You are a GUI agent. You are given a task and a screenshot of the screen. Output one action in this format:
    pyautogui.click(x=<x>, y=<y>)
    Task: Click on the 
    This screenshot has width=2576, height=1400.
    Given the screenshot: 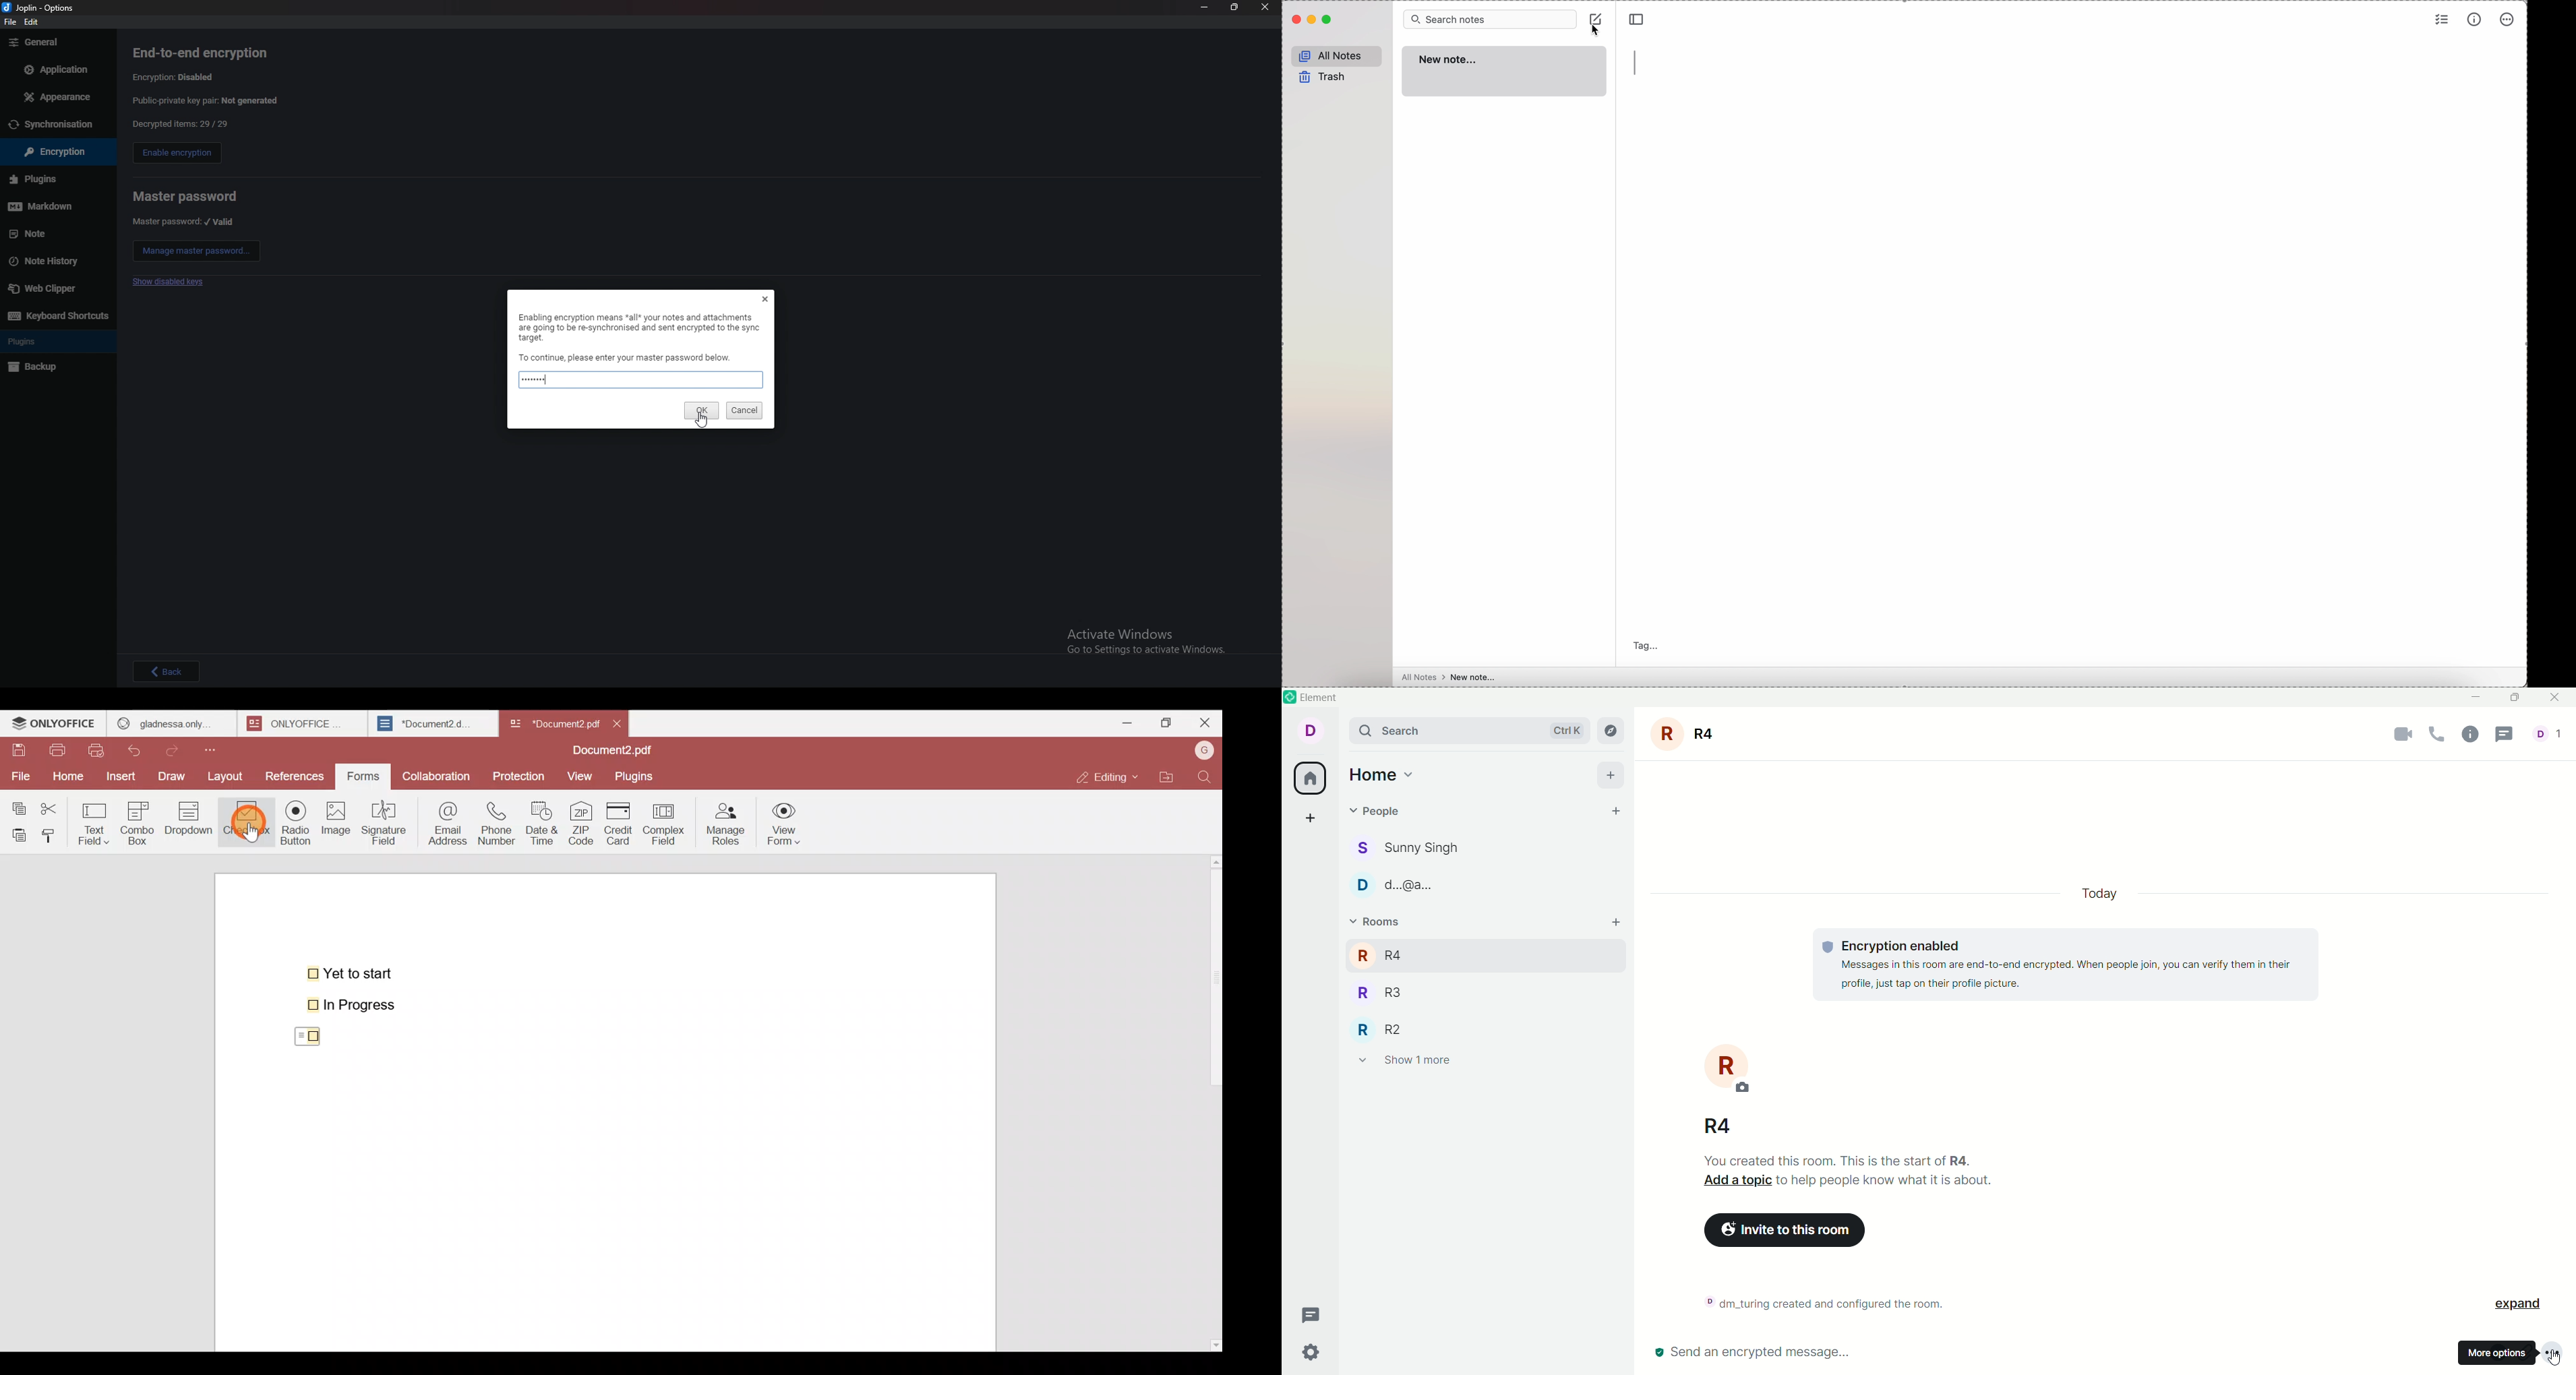 What is the action you would take?
    pyautogui.click(x=60, y=317)
    